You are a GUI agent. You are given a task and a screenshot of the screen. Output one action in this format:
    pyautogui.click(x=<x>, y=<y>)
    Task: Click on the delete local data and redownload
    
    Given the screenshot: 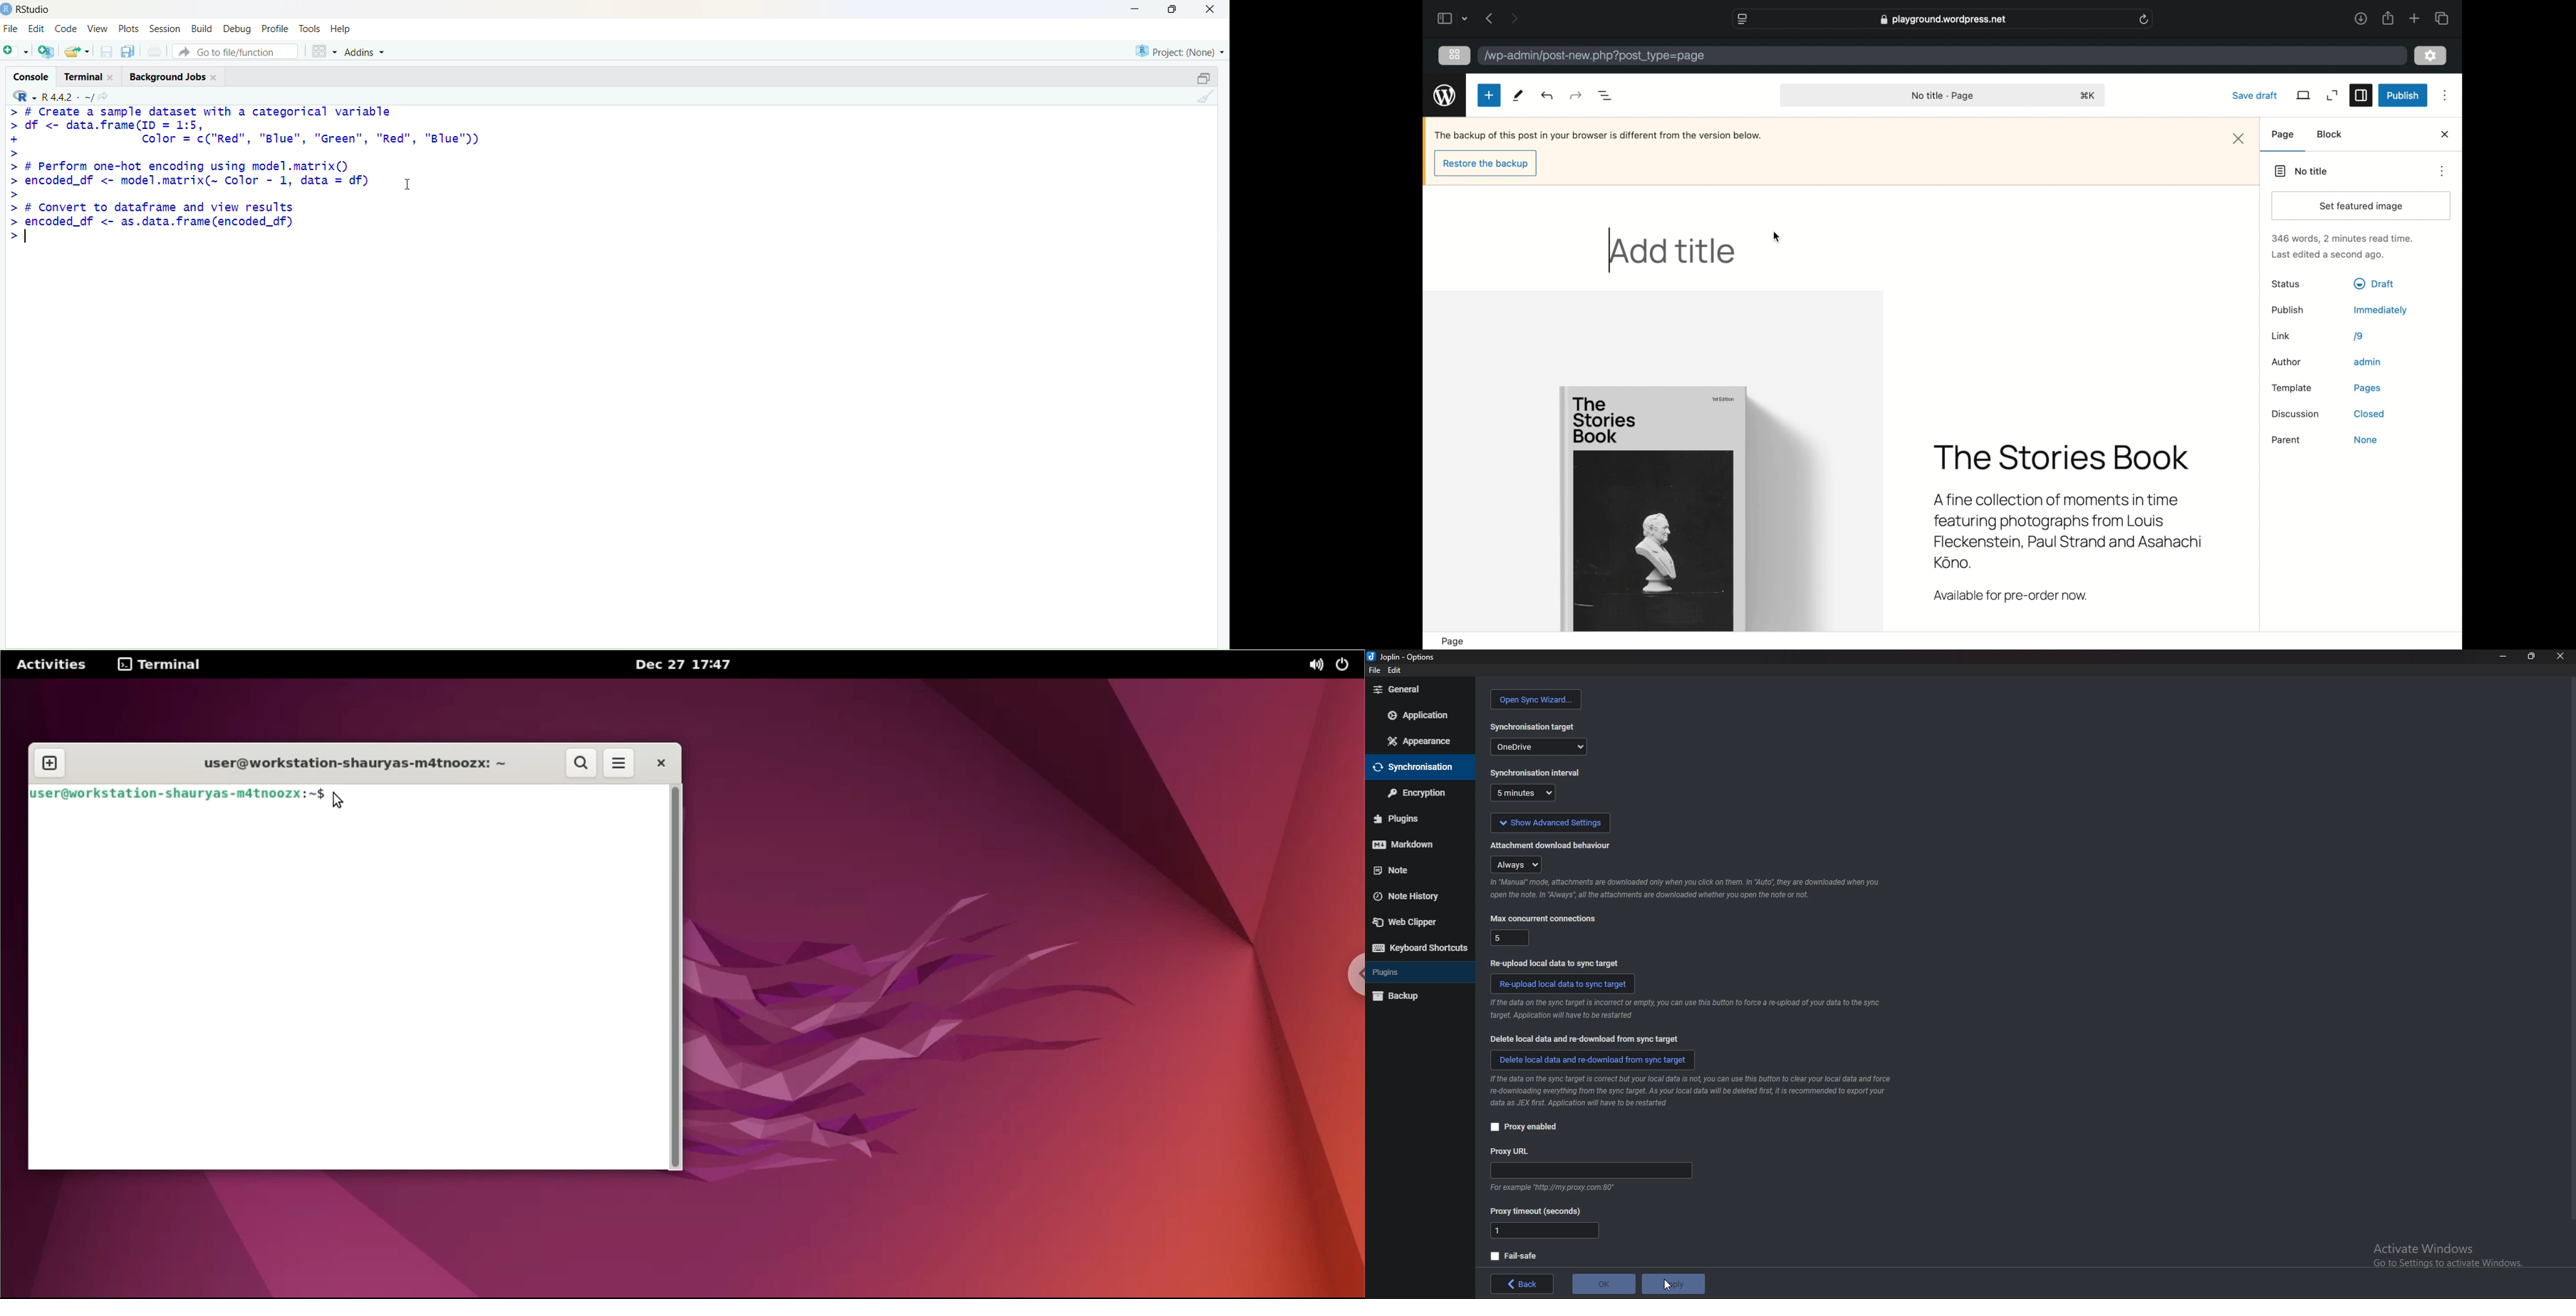 What is the action you would take?
    pyautogui.click(x=1591, y=1060)
    